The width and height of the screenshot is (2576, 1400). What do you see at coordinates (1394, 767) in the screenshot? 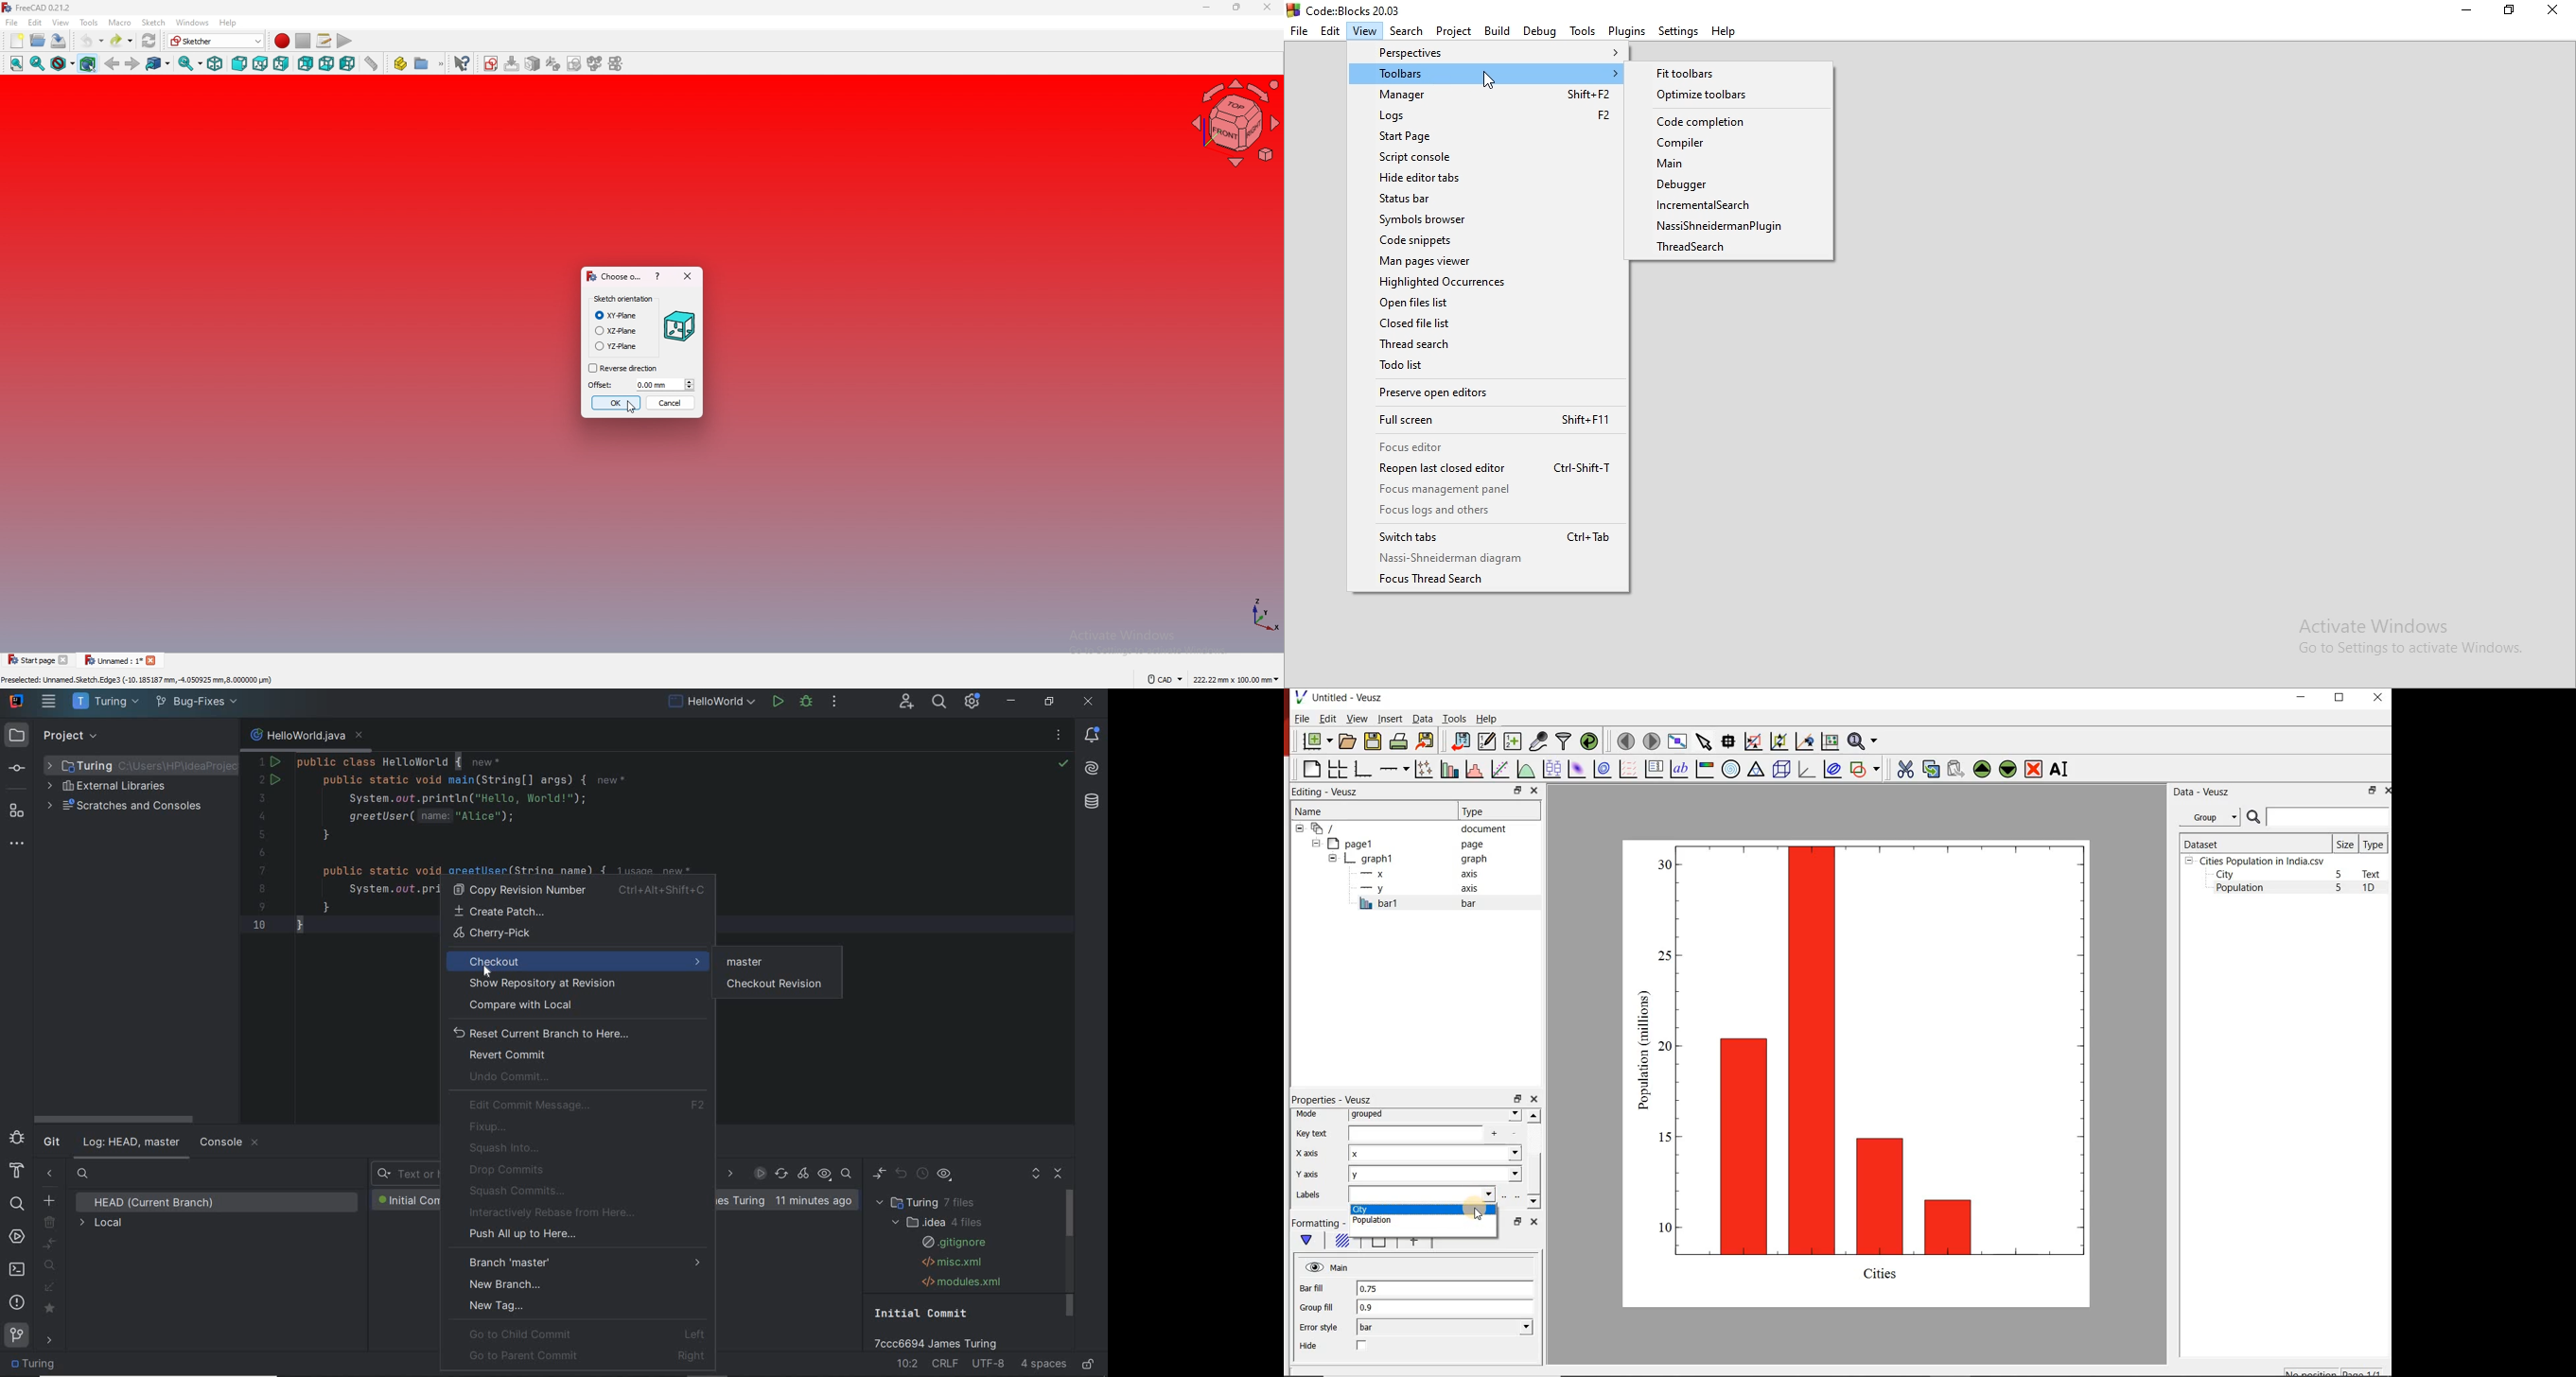
I see `Add an axis to the plot` at bounding box center [1394, 767].